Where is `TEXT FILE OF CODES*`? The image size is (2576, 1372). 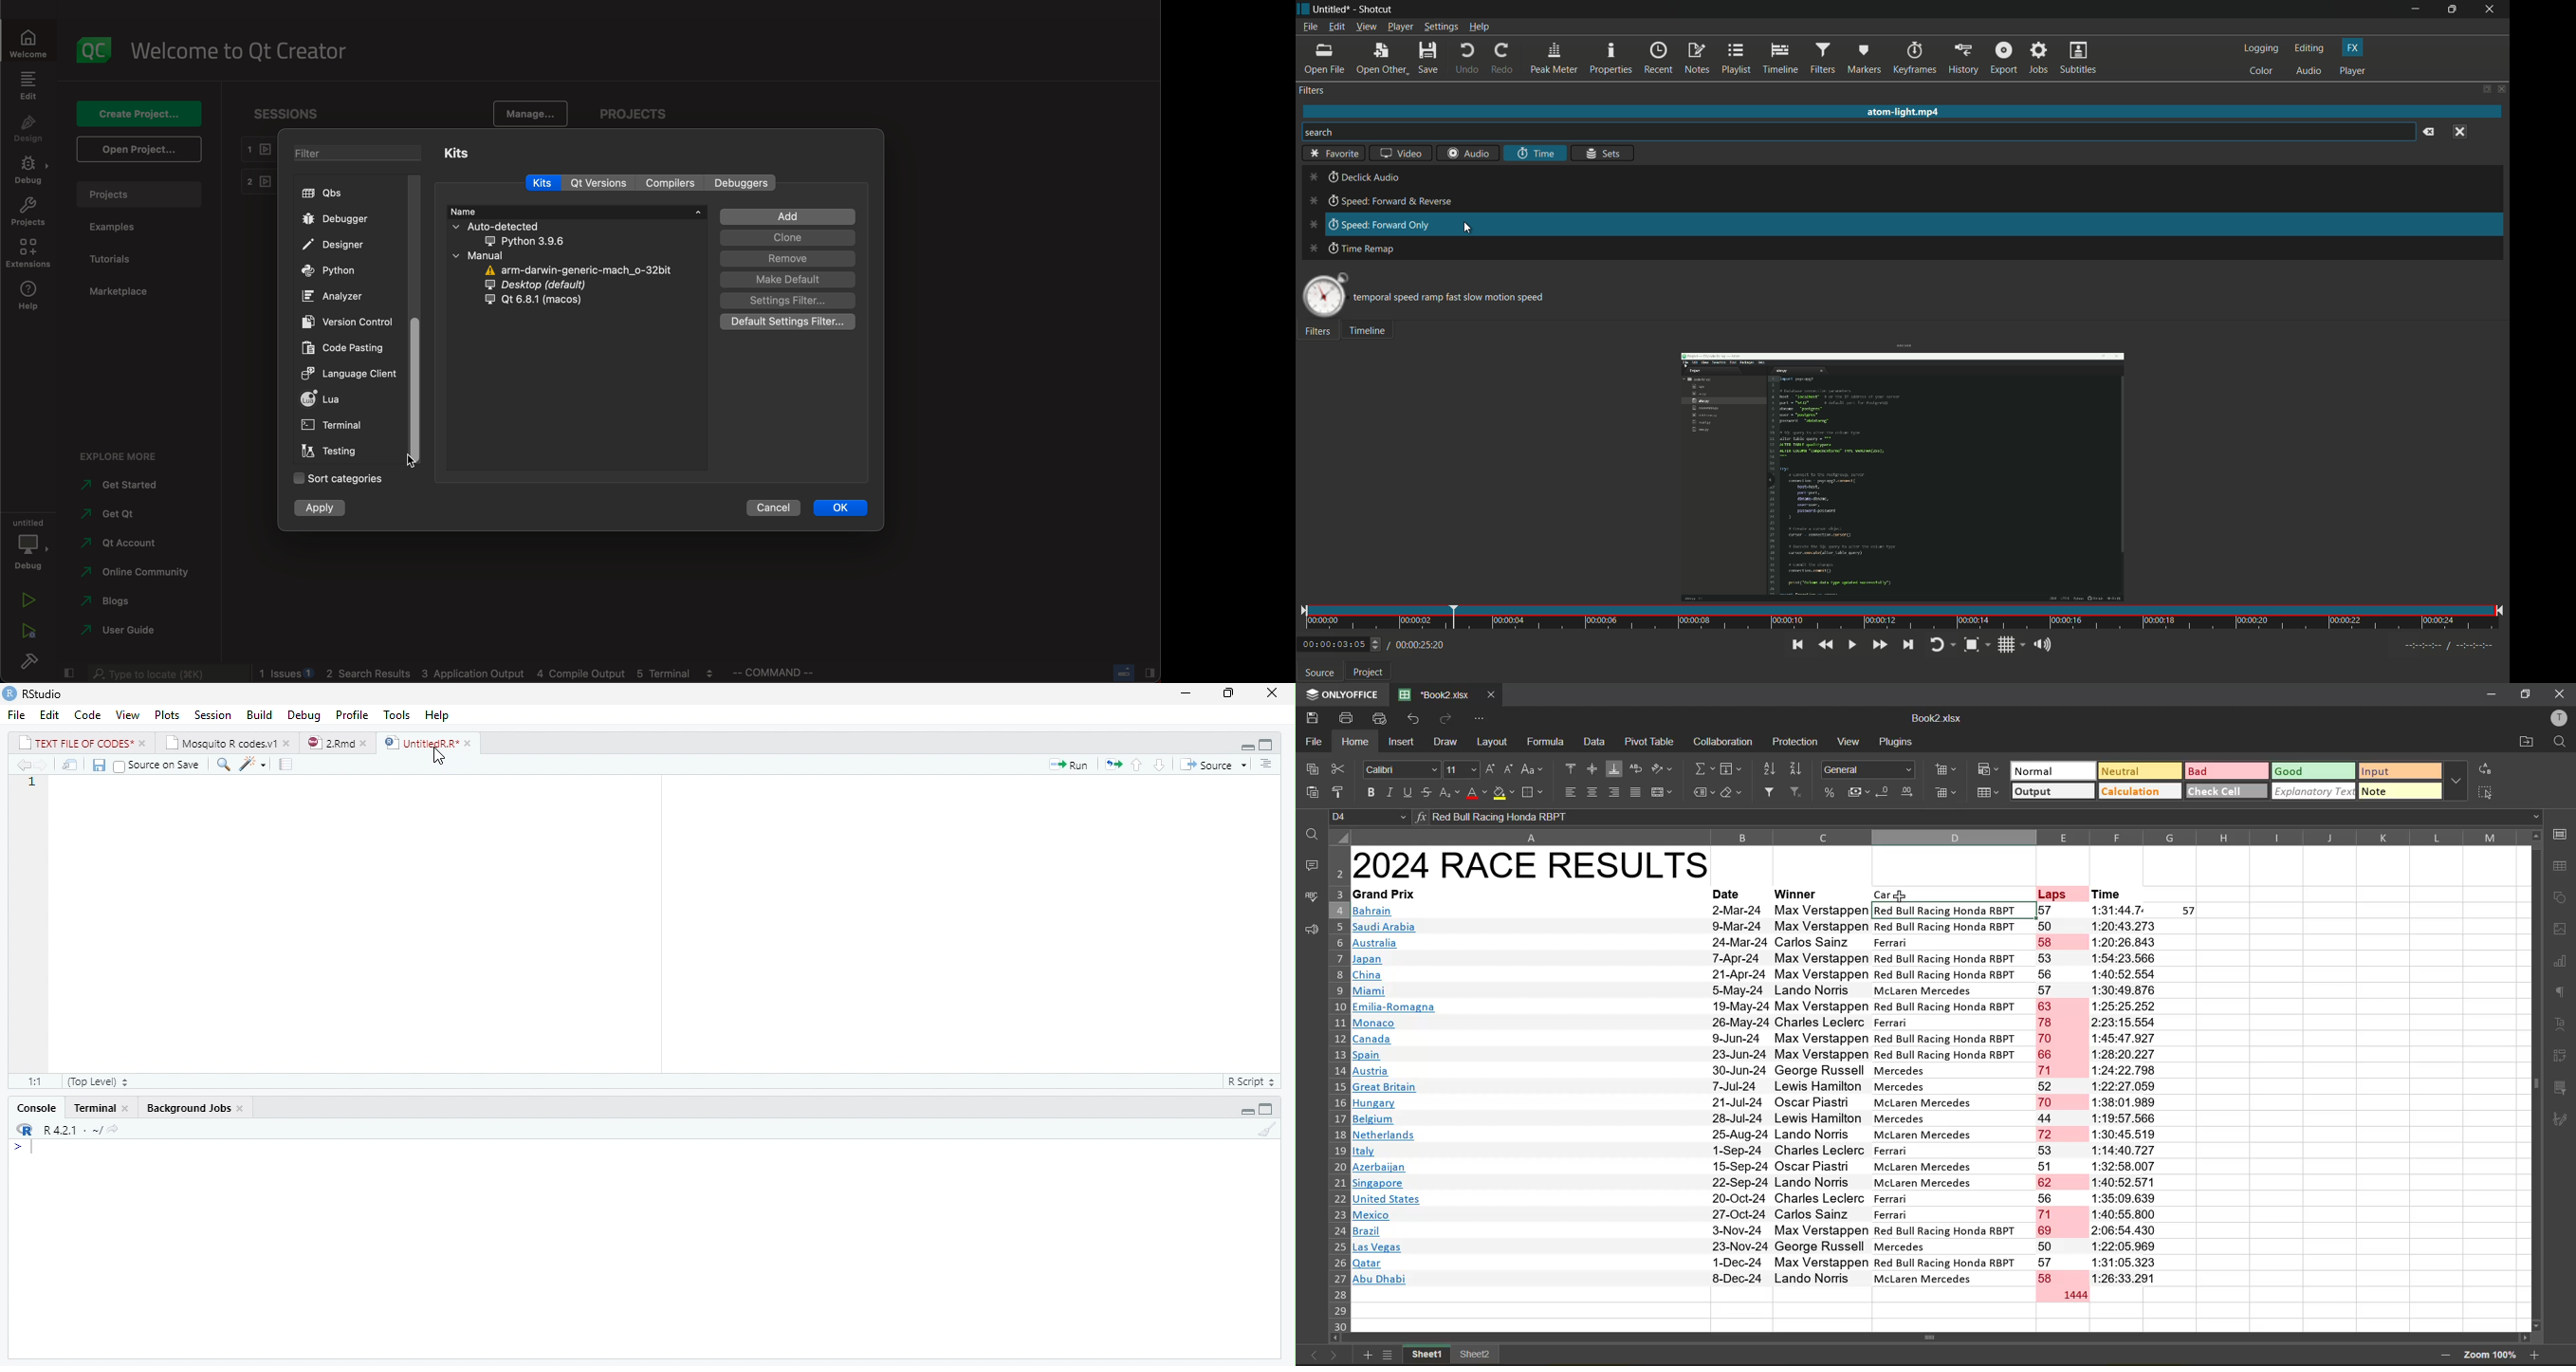
TEXT FILE OF CODES* is located at coordinates (80, 742).